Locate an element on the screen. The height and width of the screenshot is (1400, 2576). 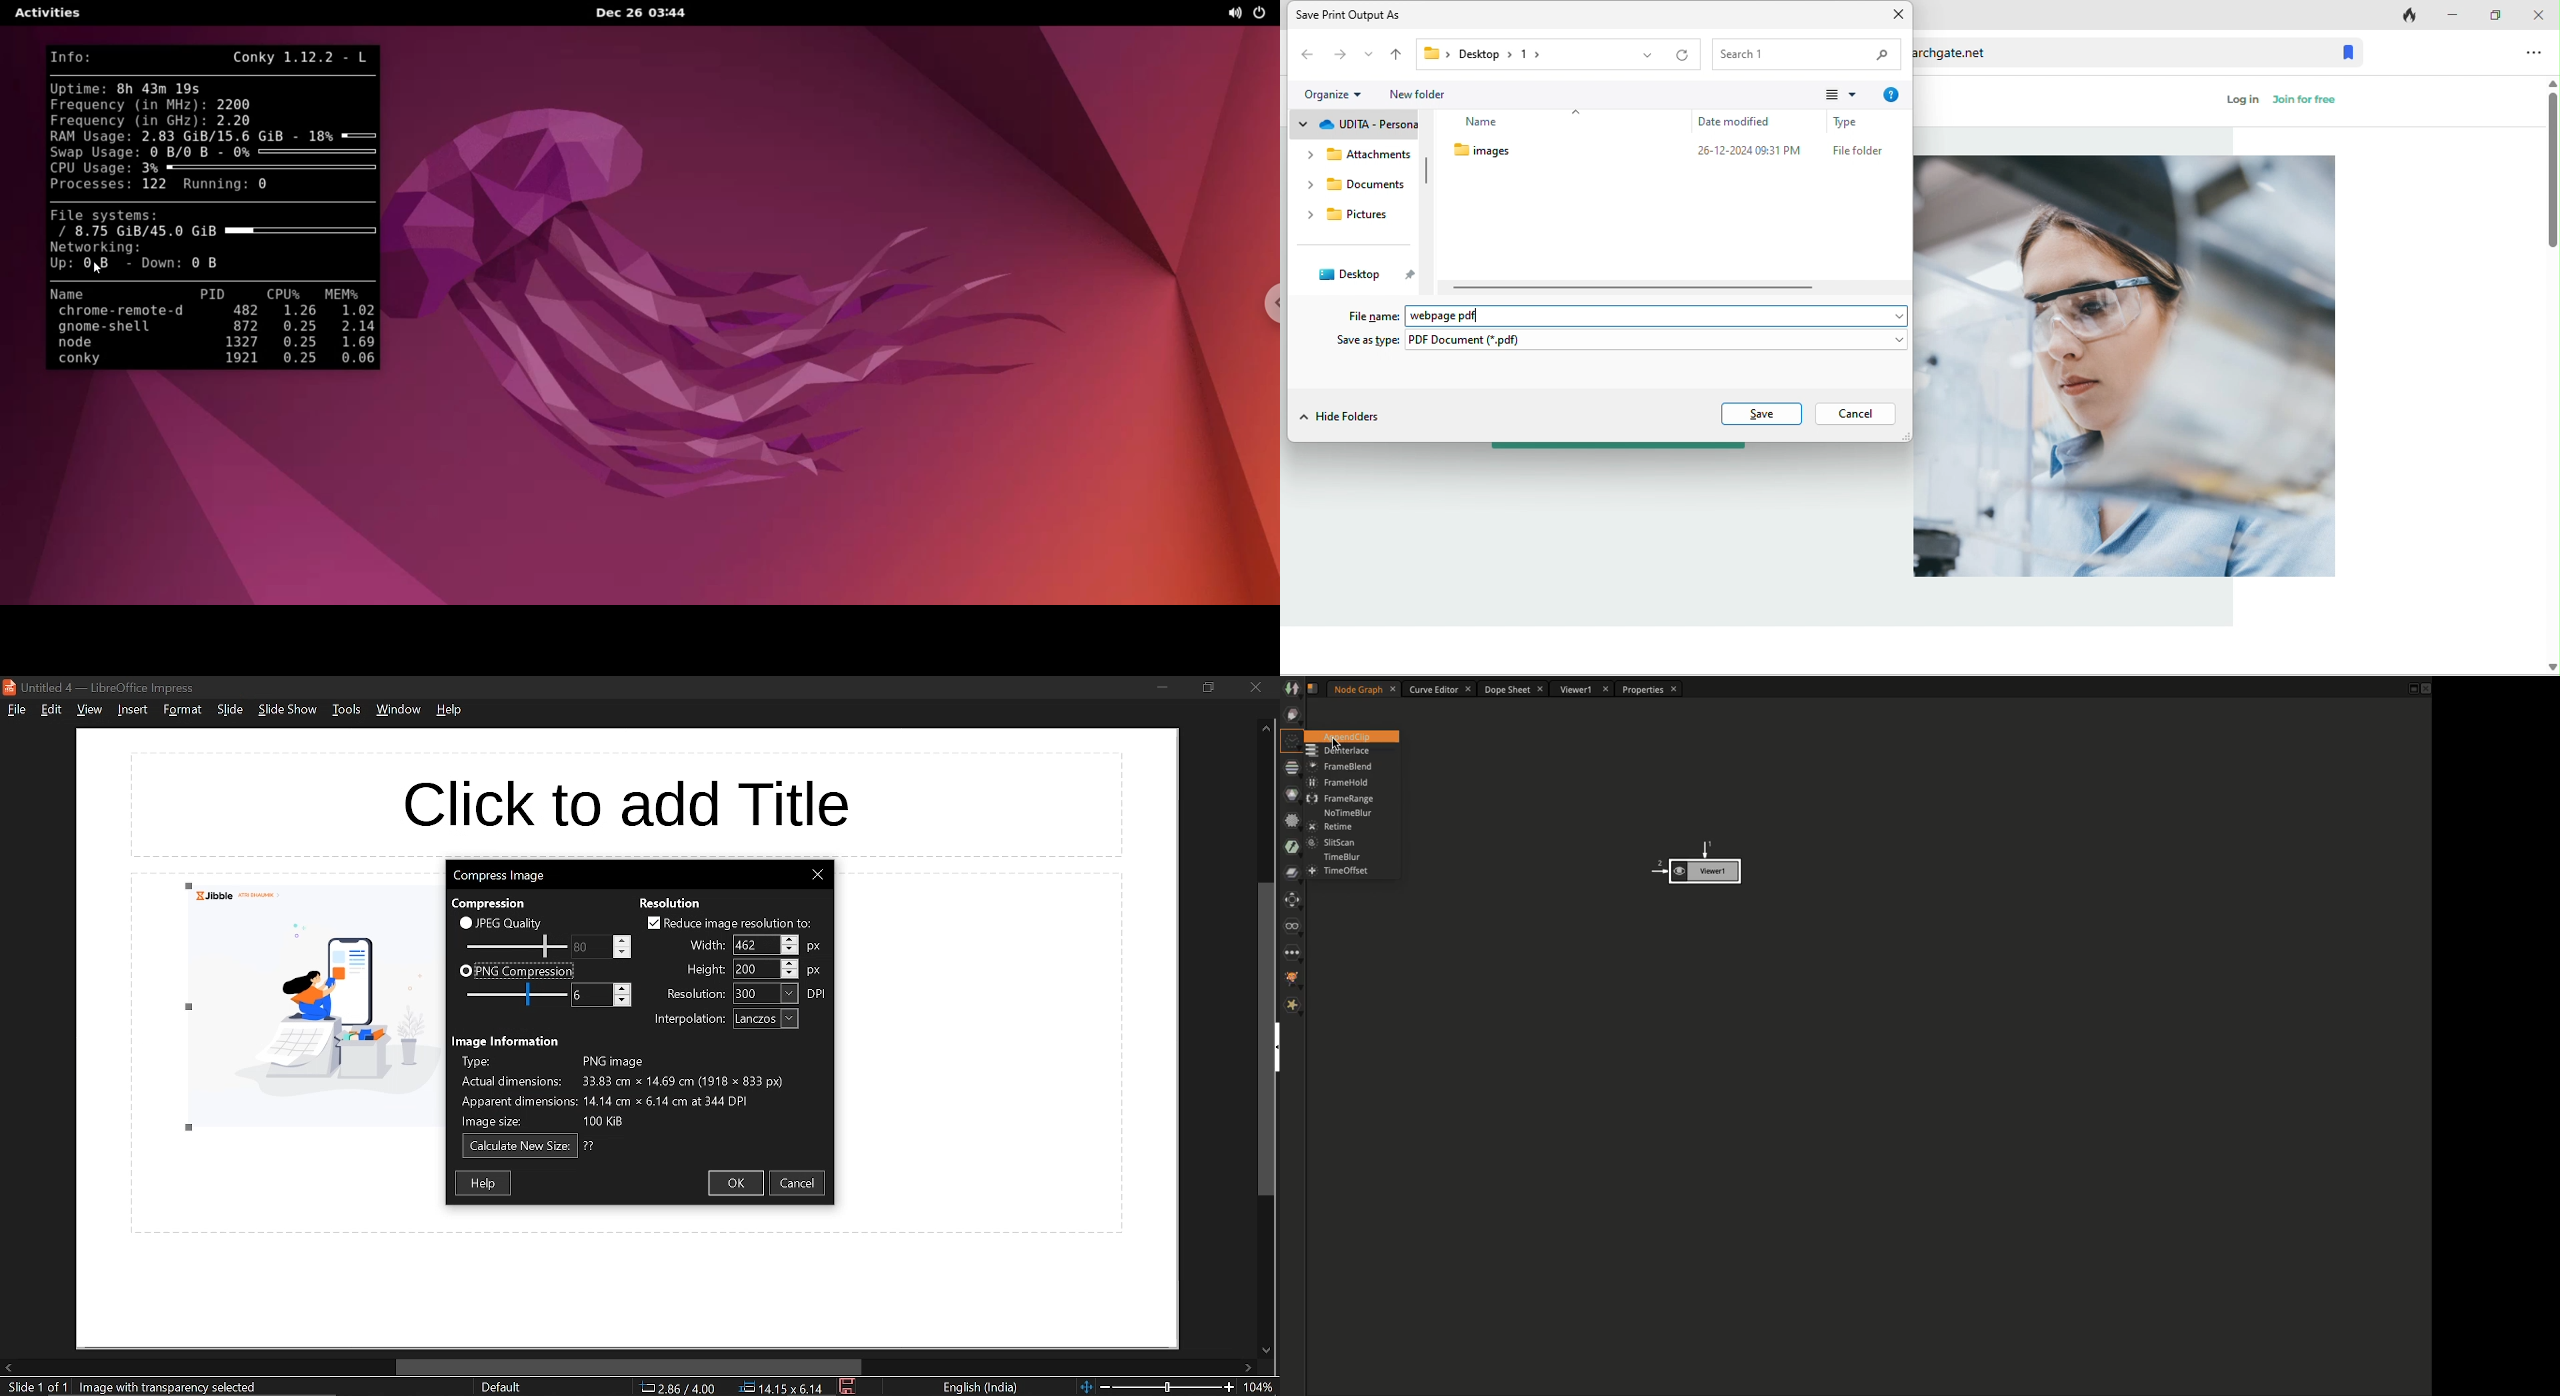
height is located at coordinates (703, 970).